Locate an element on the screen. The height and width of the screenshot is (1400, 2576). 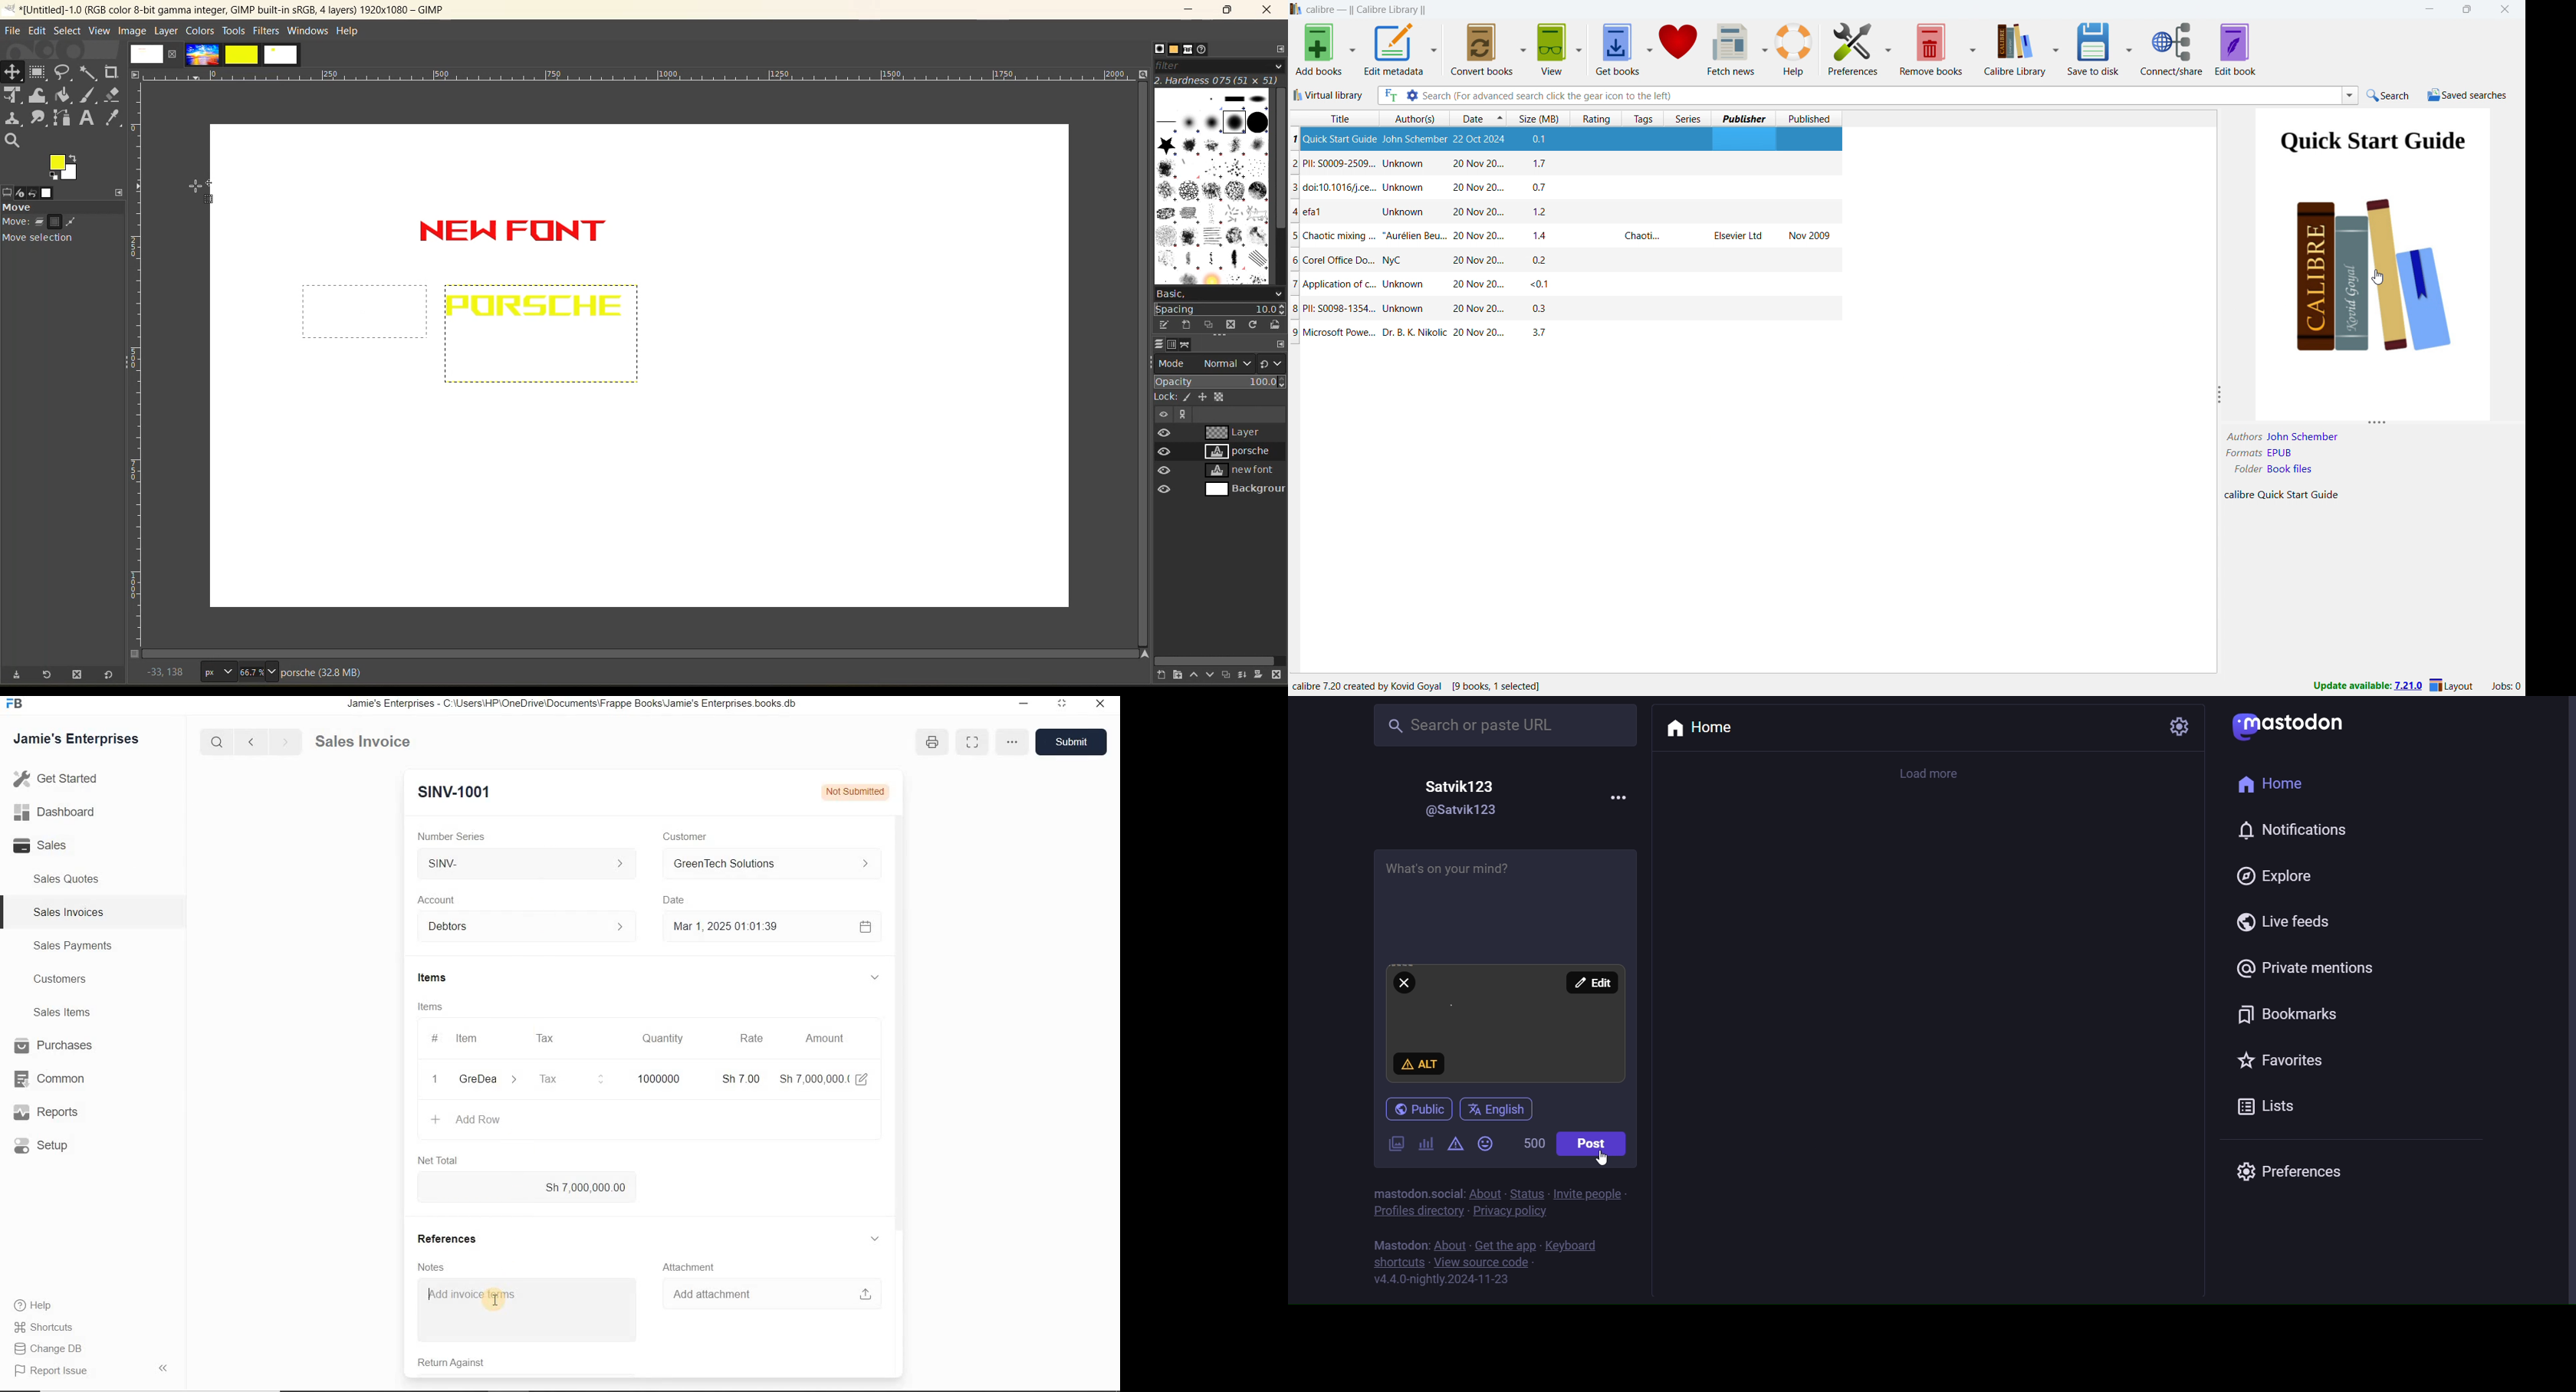
resize is located at coordinates (2377, 425).